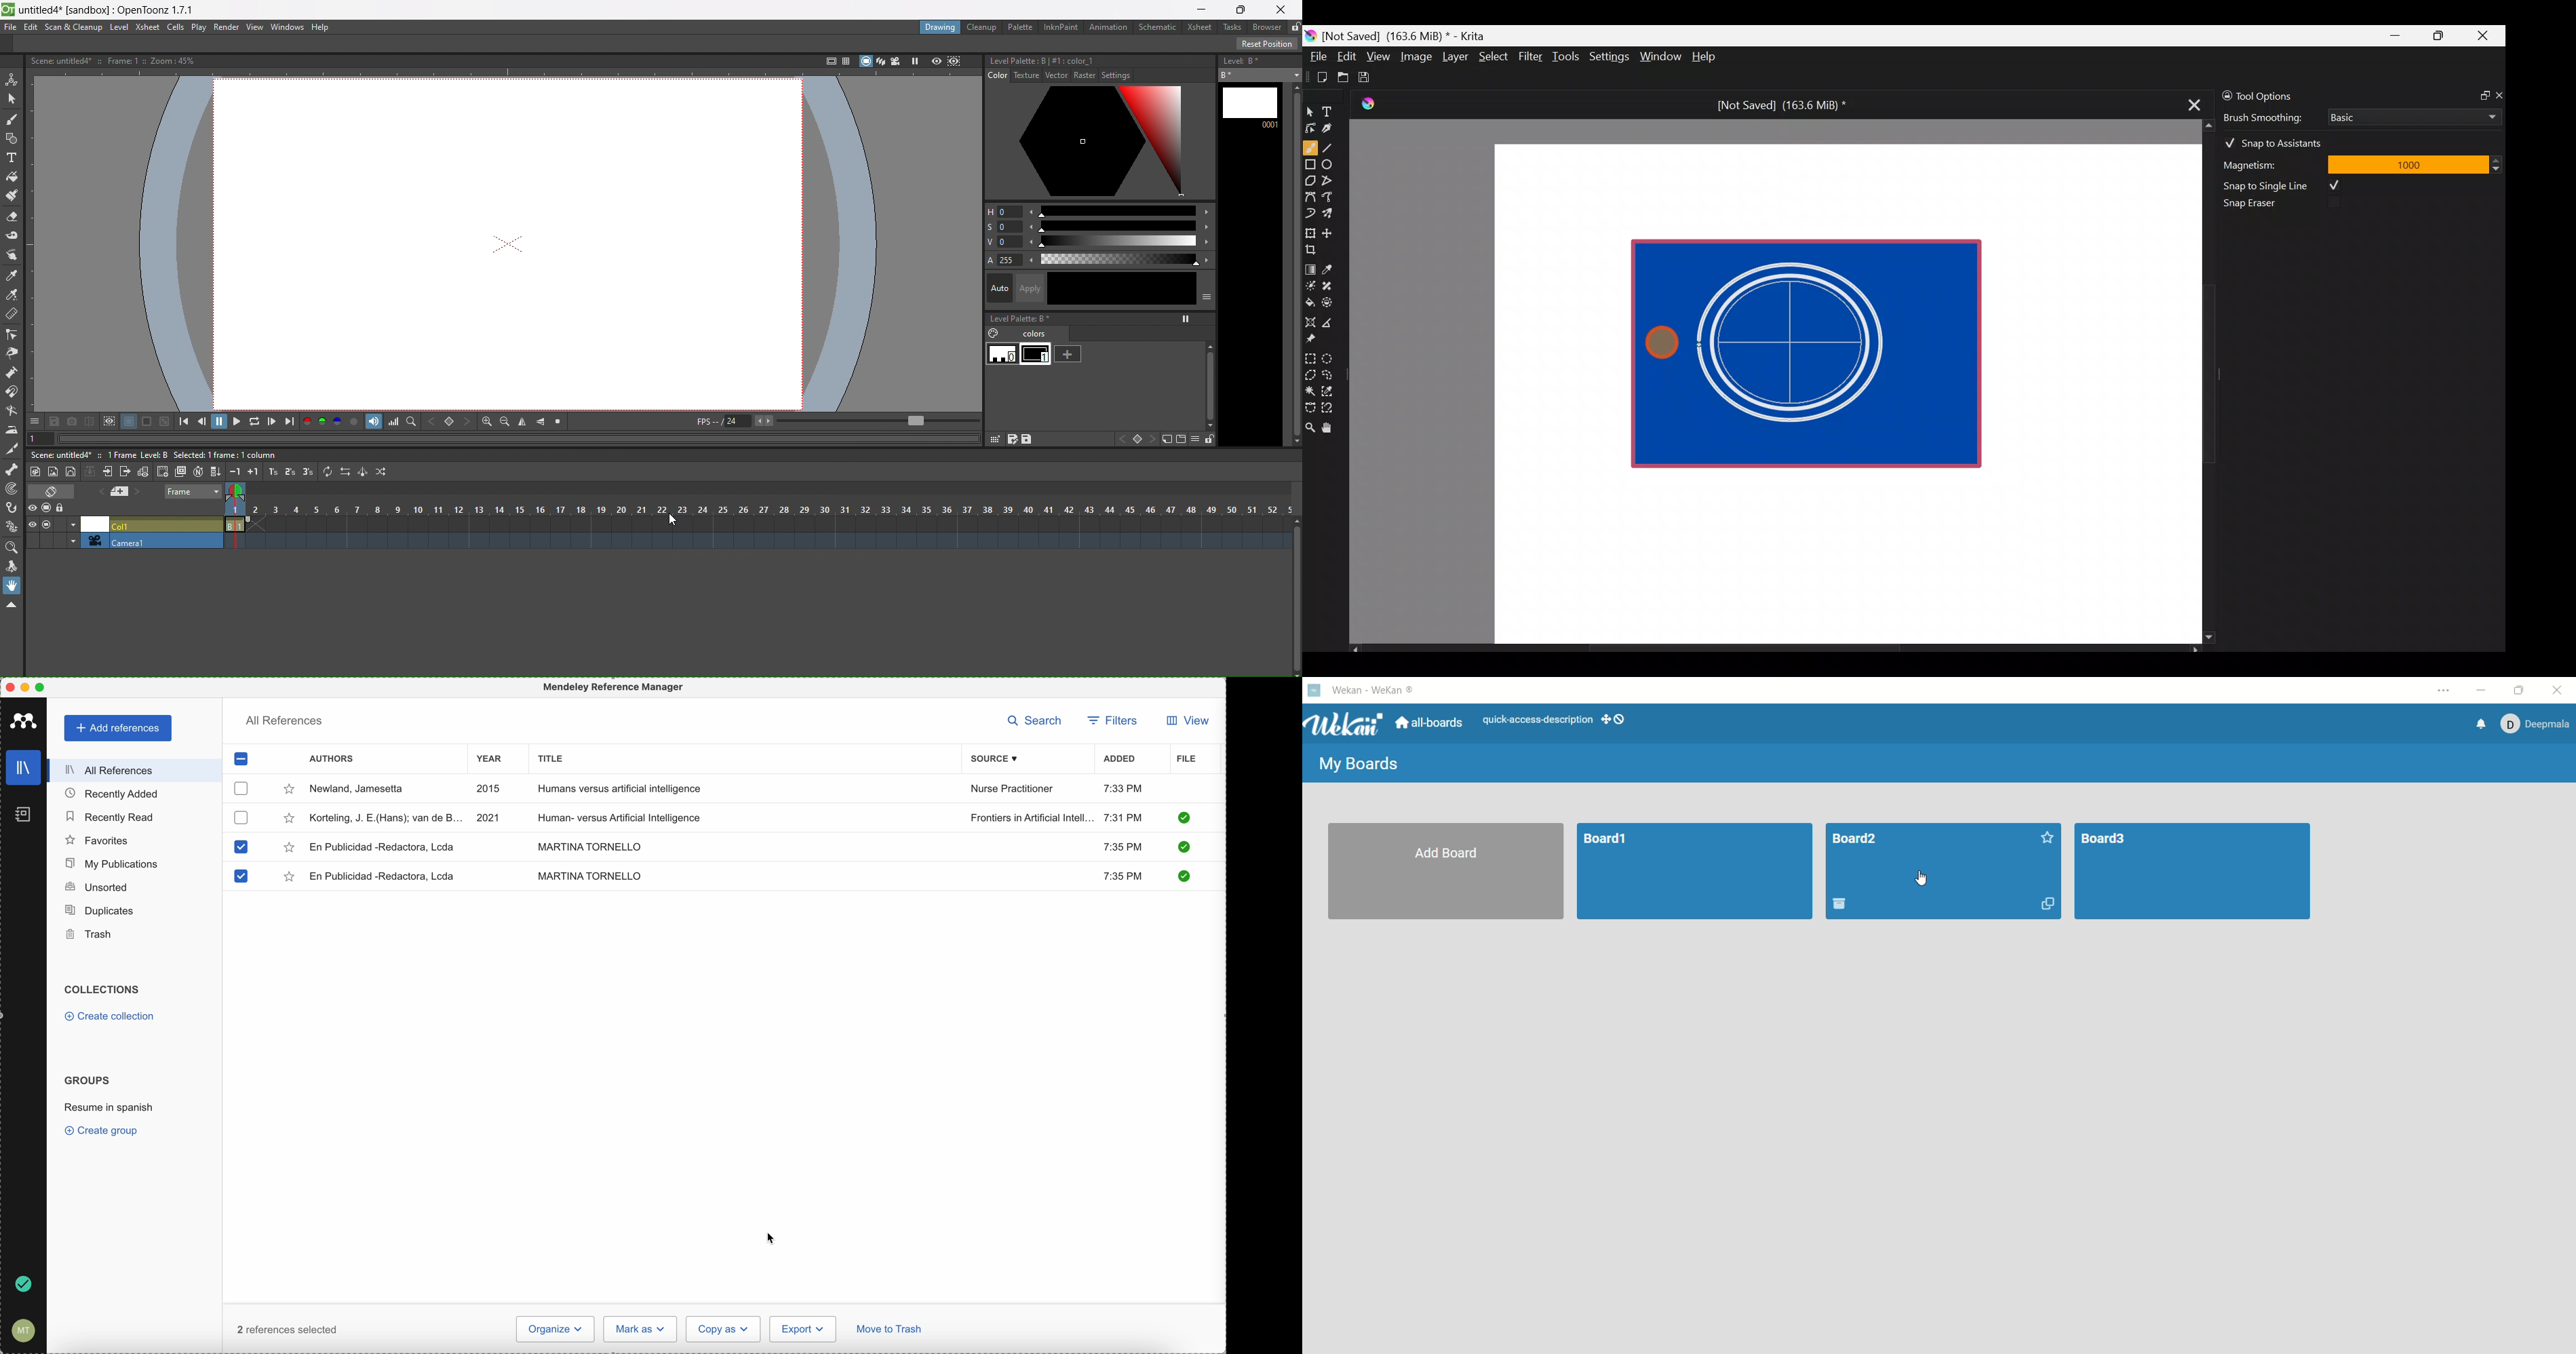  Describe the element at coordinates (204, 421) in the screenshot. I see `previous frame` at that location.